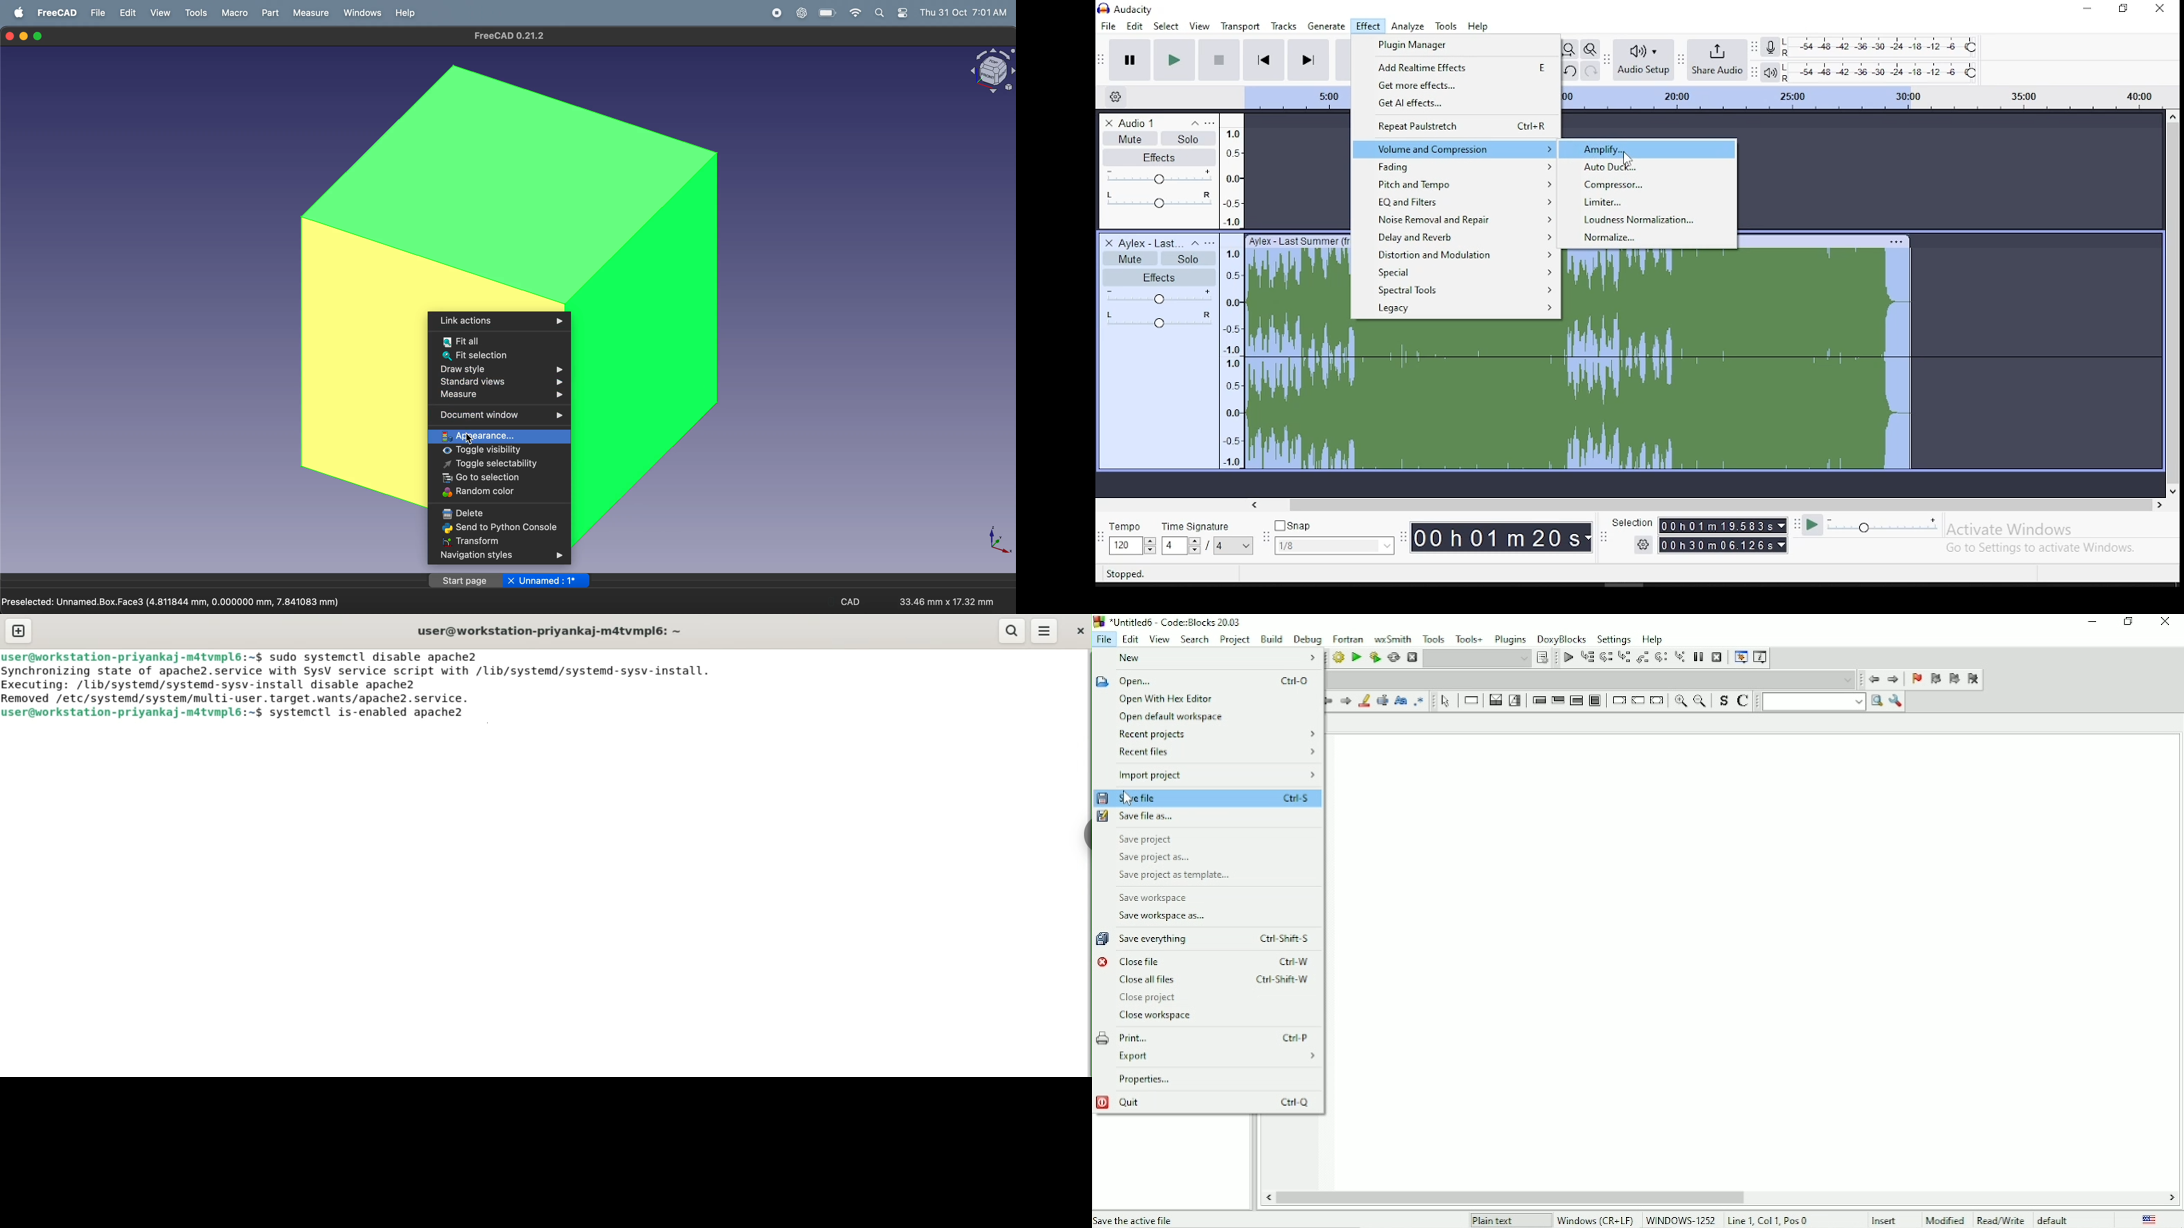 The image size is (2184, 1232). Describe the element at coordinates (1159, 277) in the screenshot. I see `effects` at that location.